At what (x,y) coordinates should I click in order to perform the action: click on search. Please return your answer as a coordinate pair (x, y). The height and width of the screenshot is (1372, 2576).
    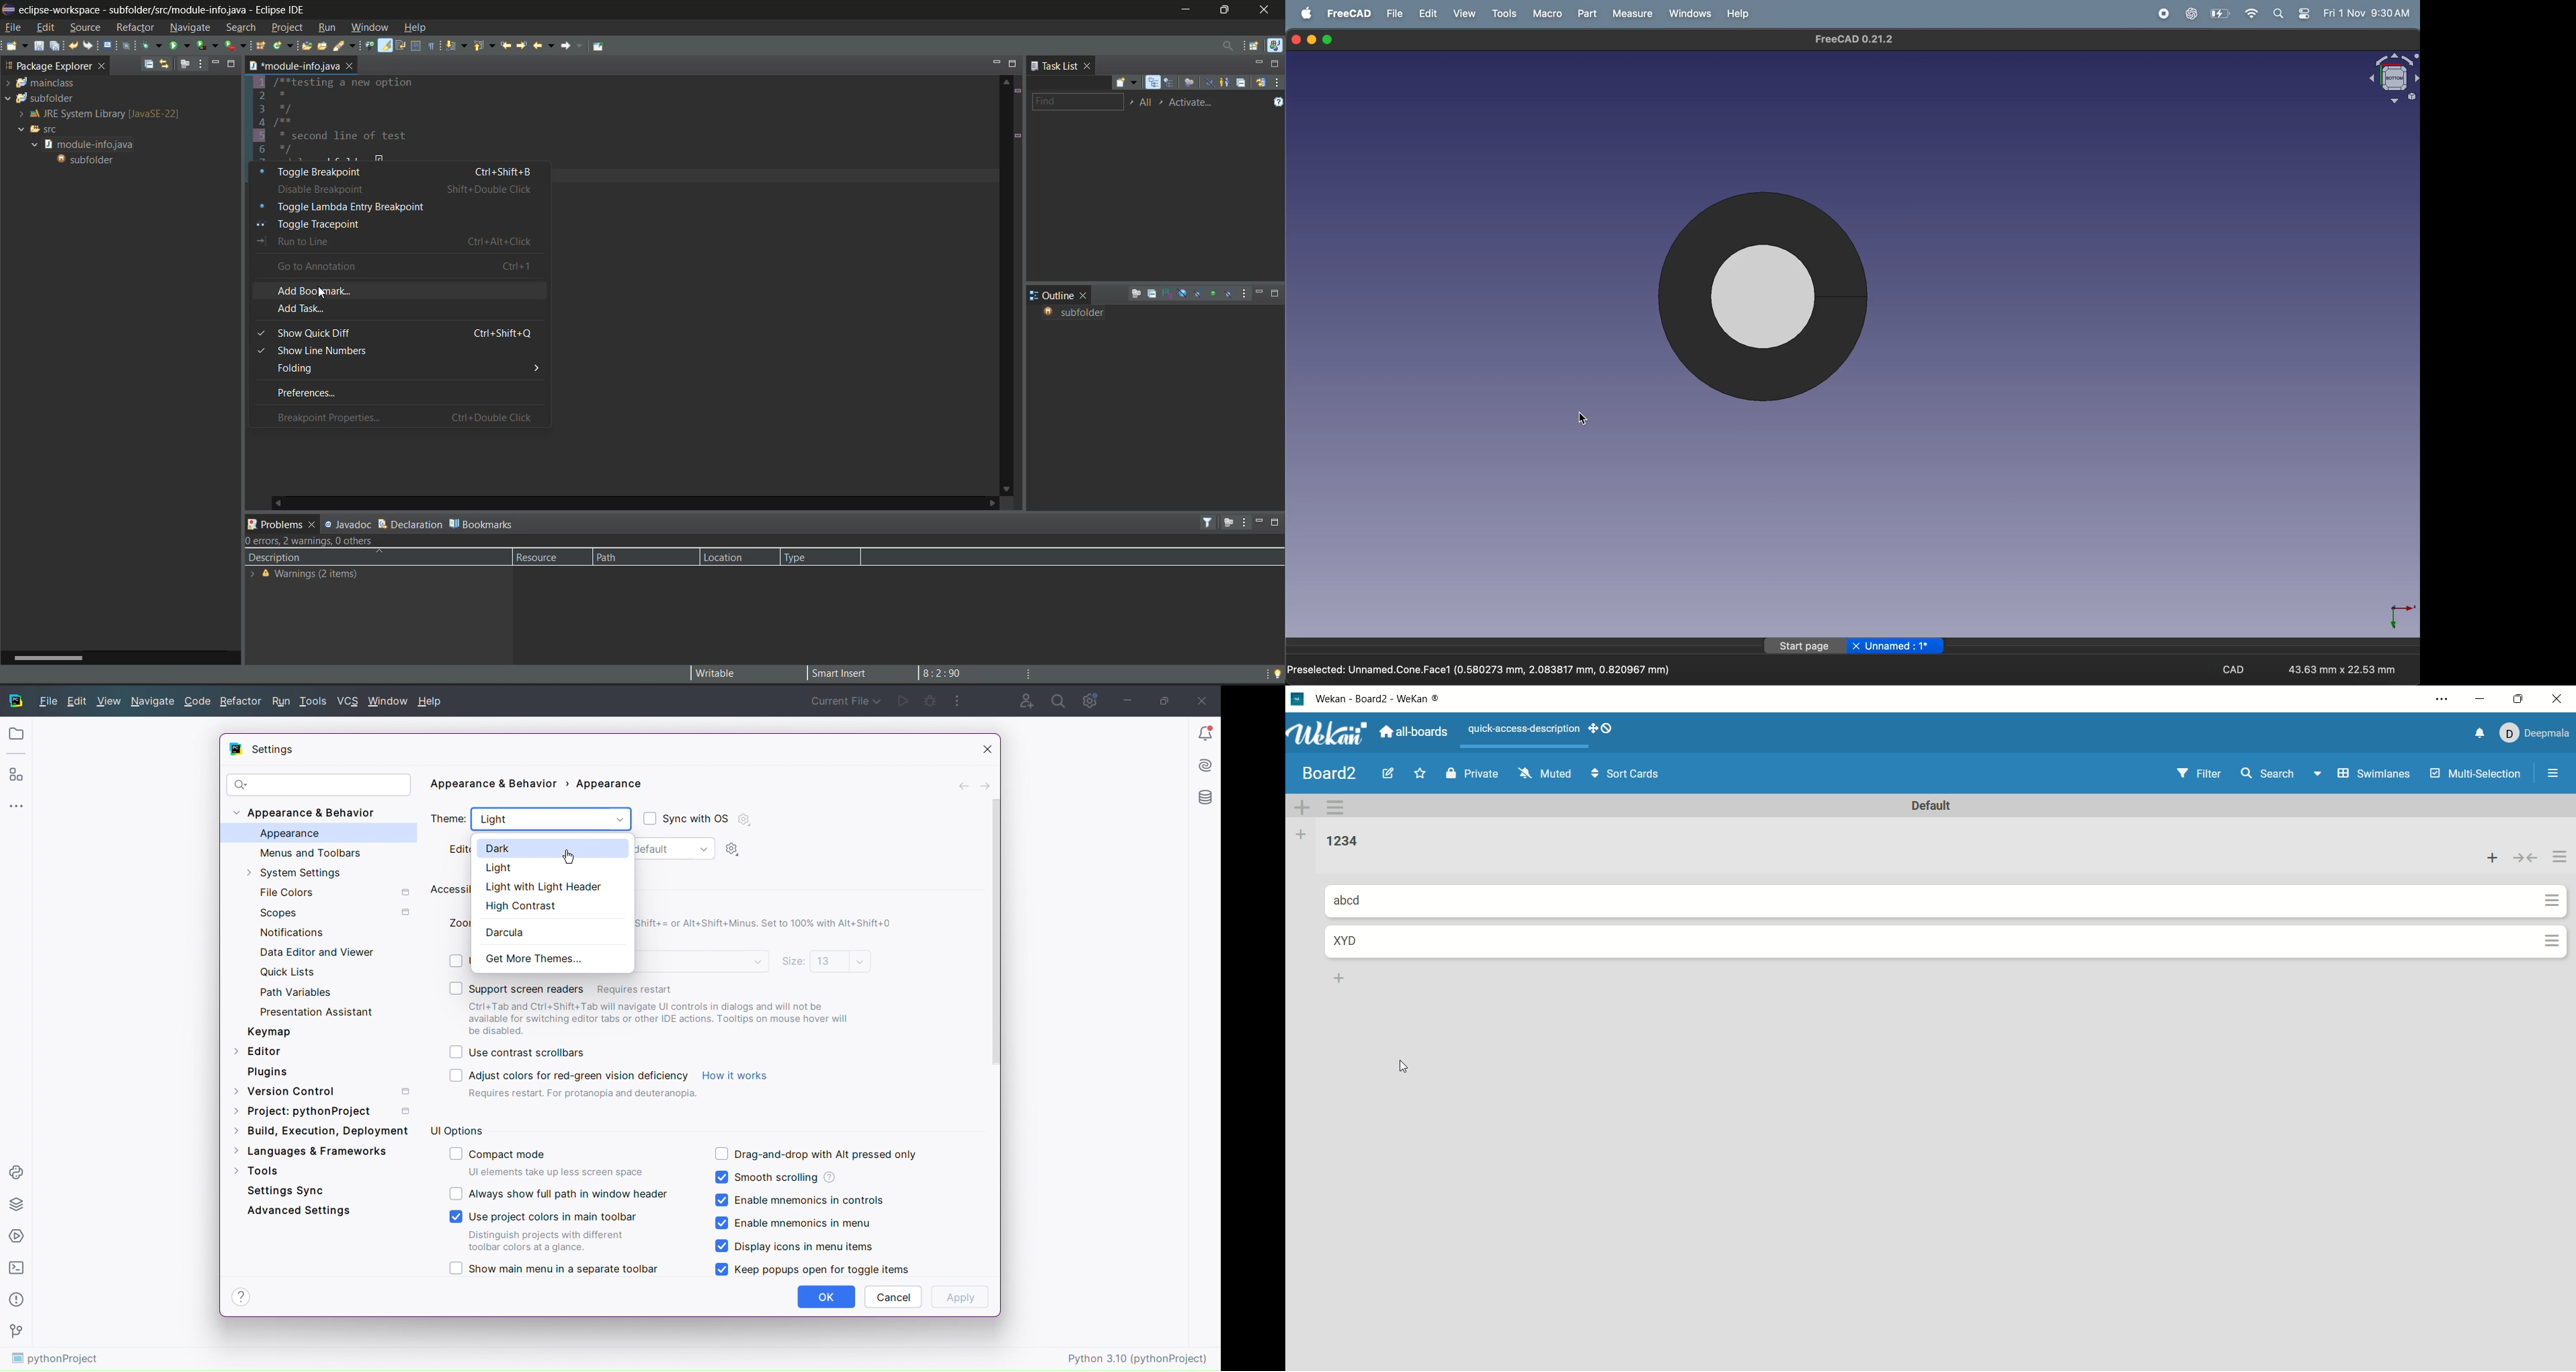
    Looking at the image, I should click on (2282, 13).